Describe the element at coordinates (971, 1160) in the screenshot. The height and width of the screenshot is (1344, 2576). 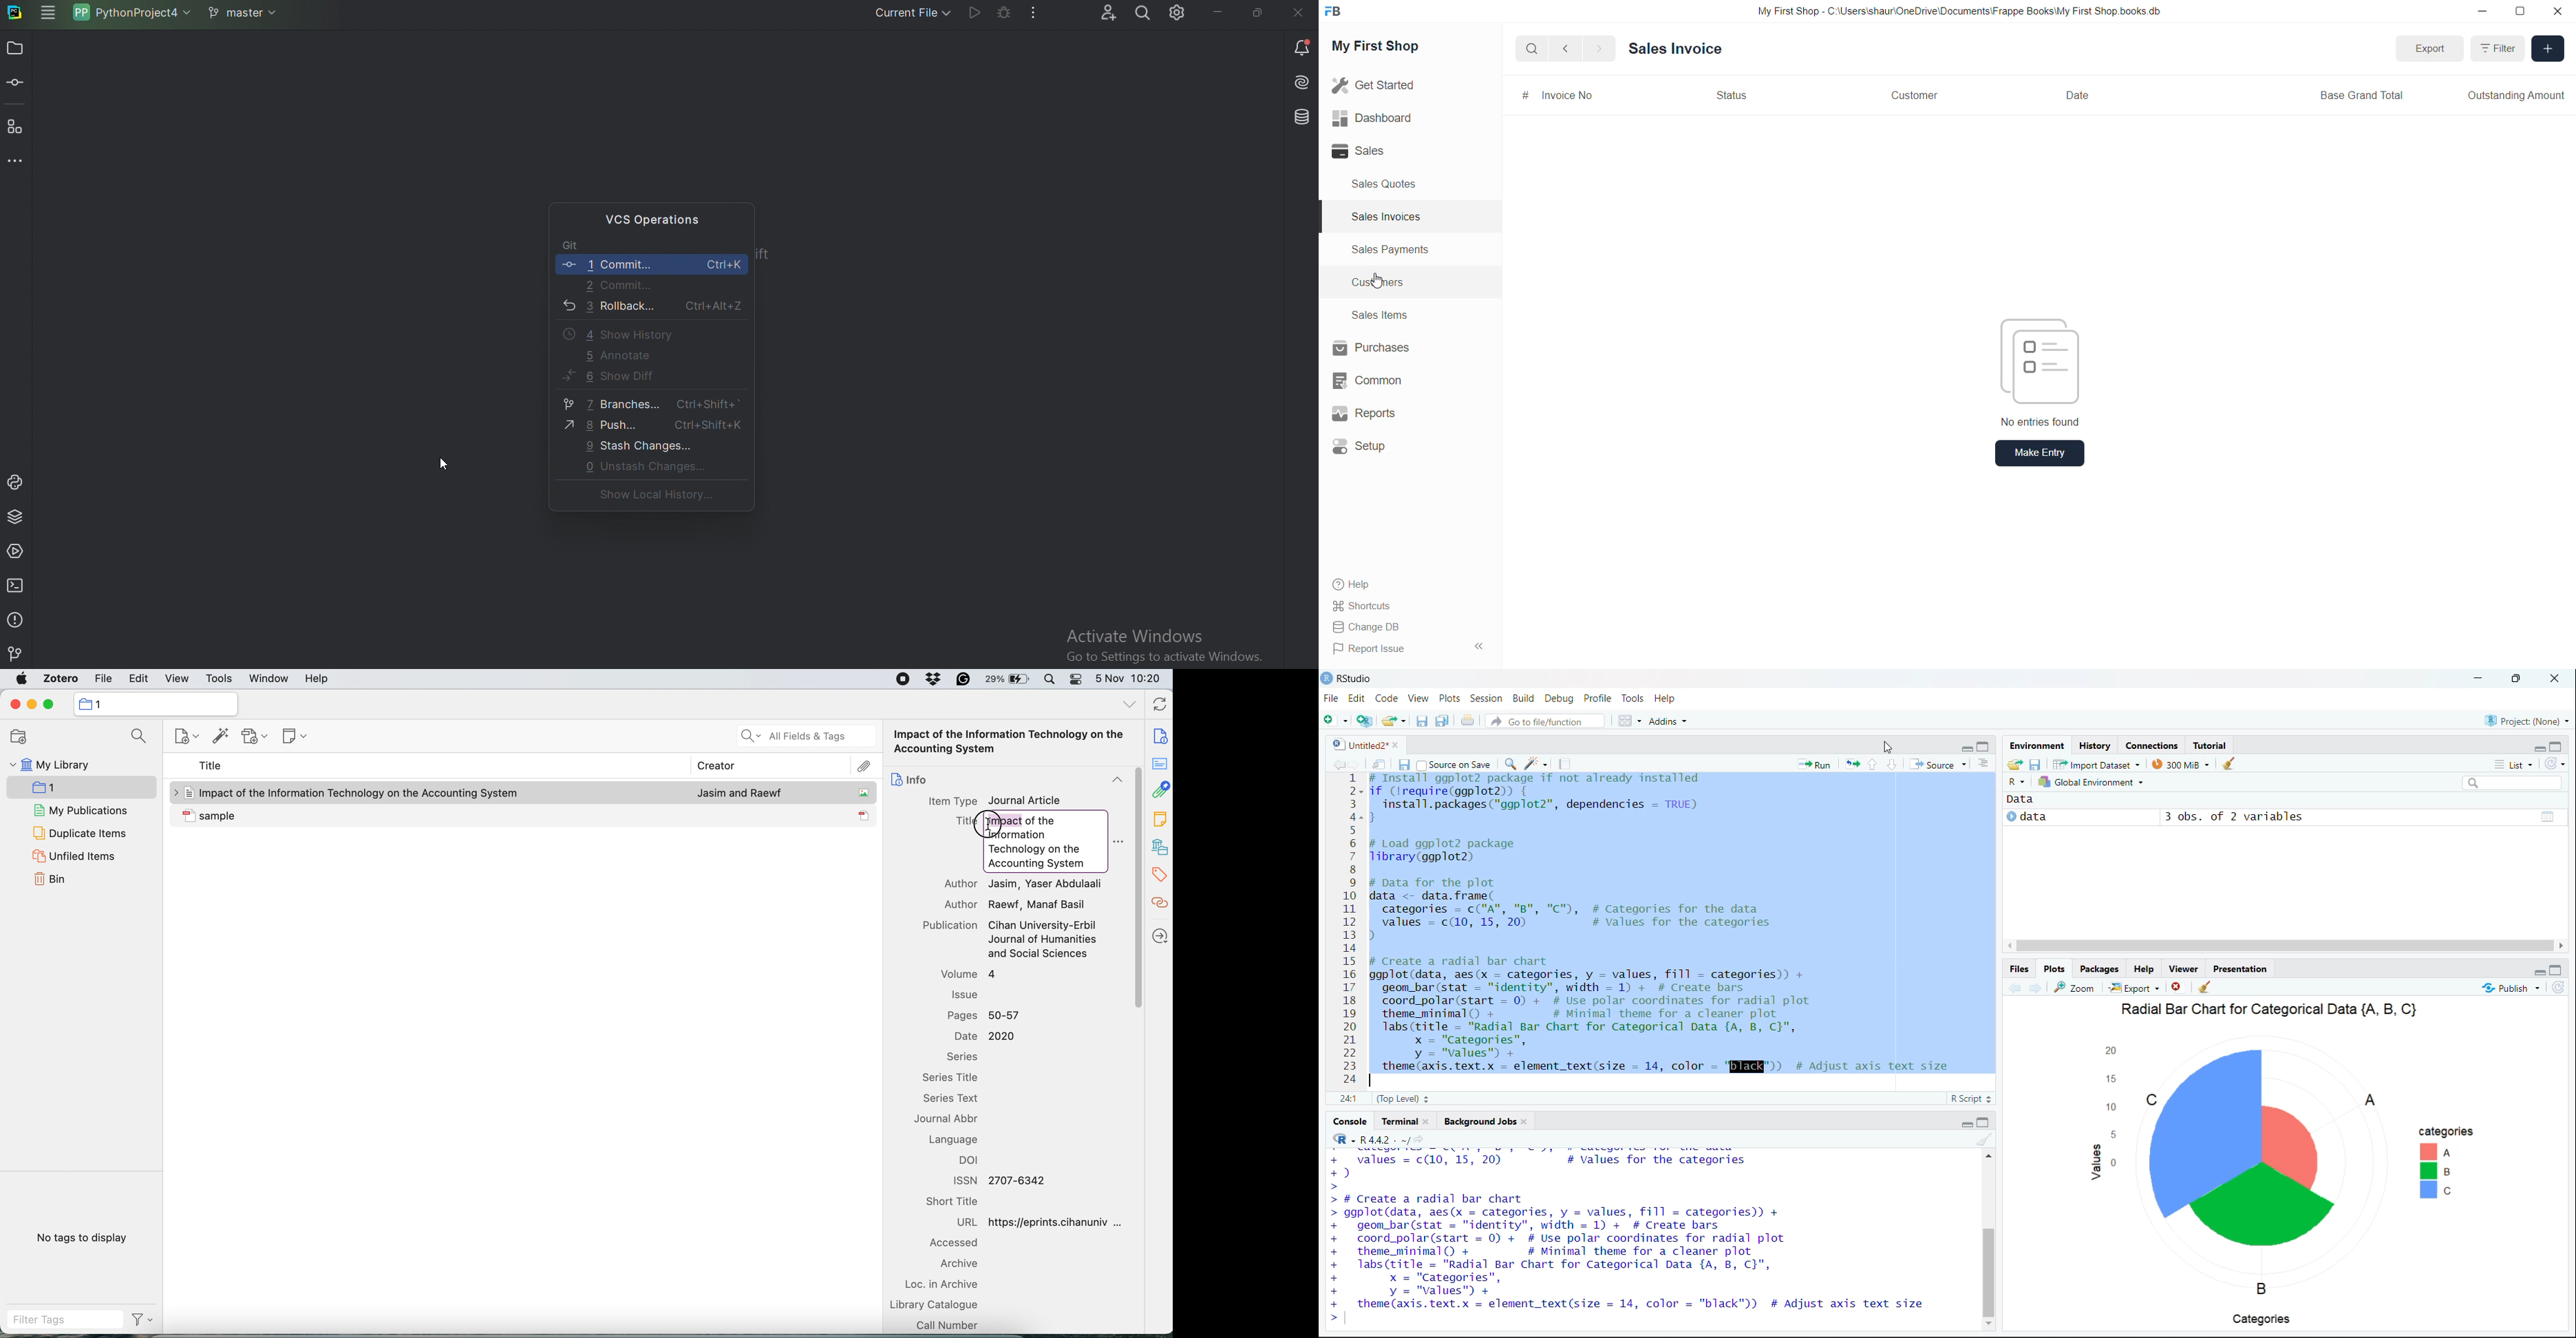
I see `doi` at that location.